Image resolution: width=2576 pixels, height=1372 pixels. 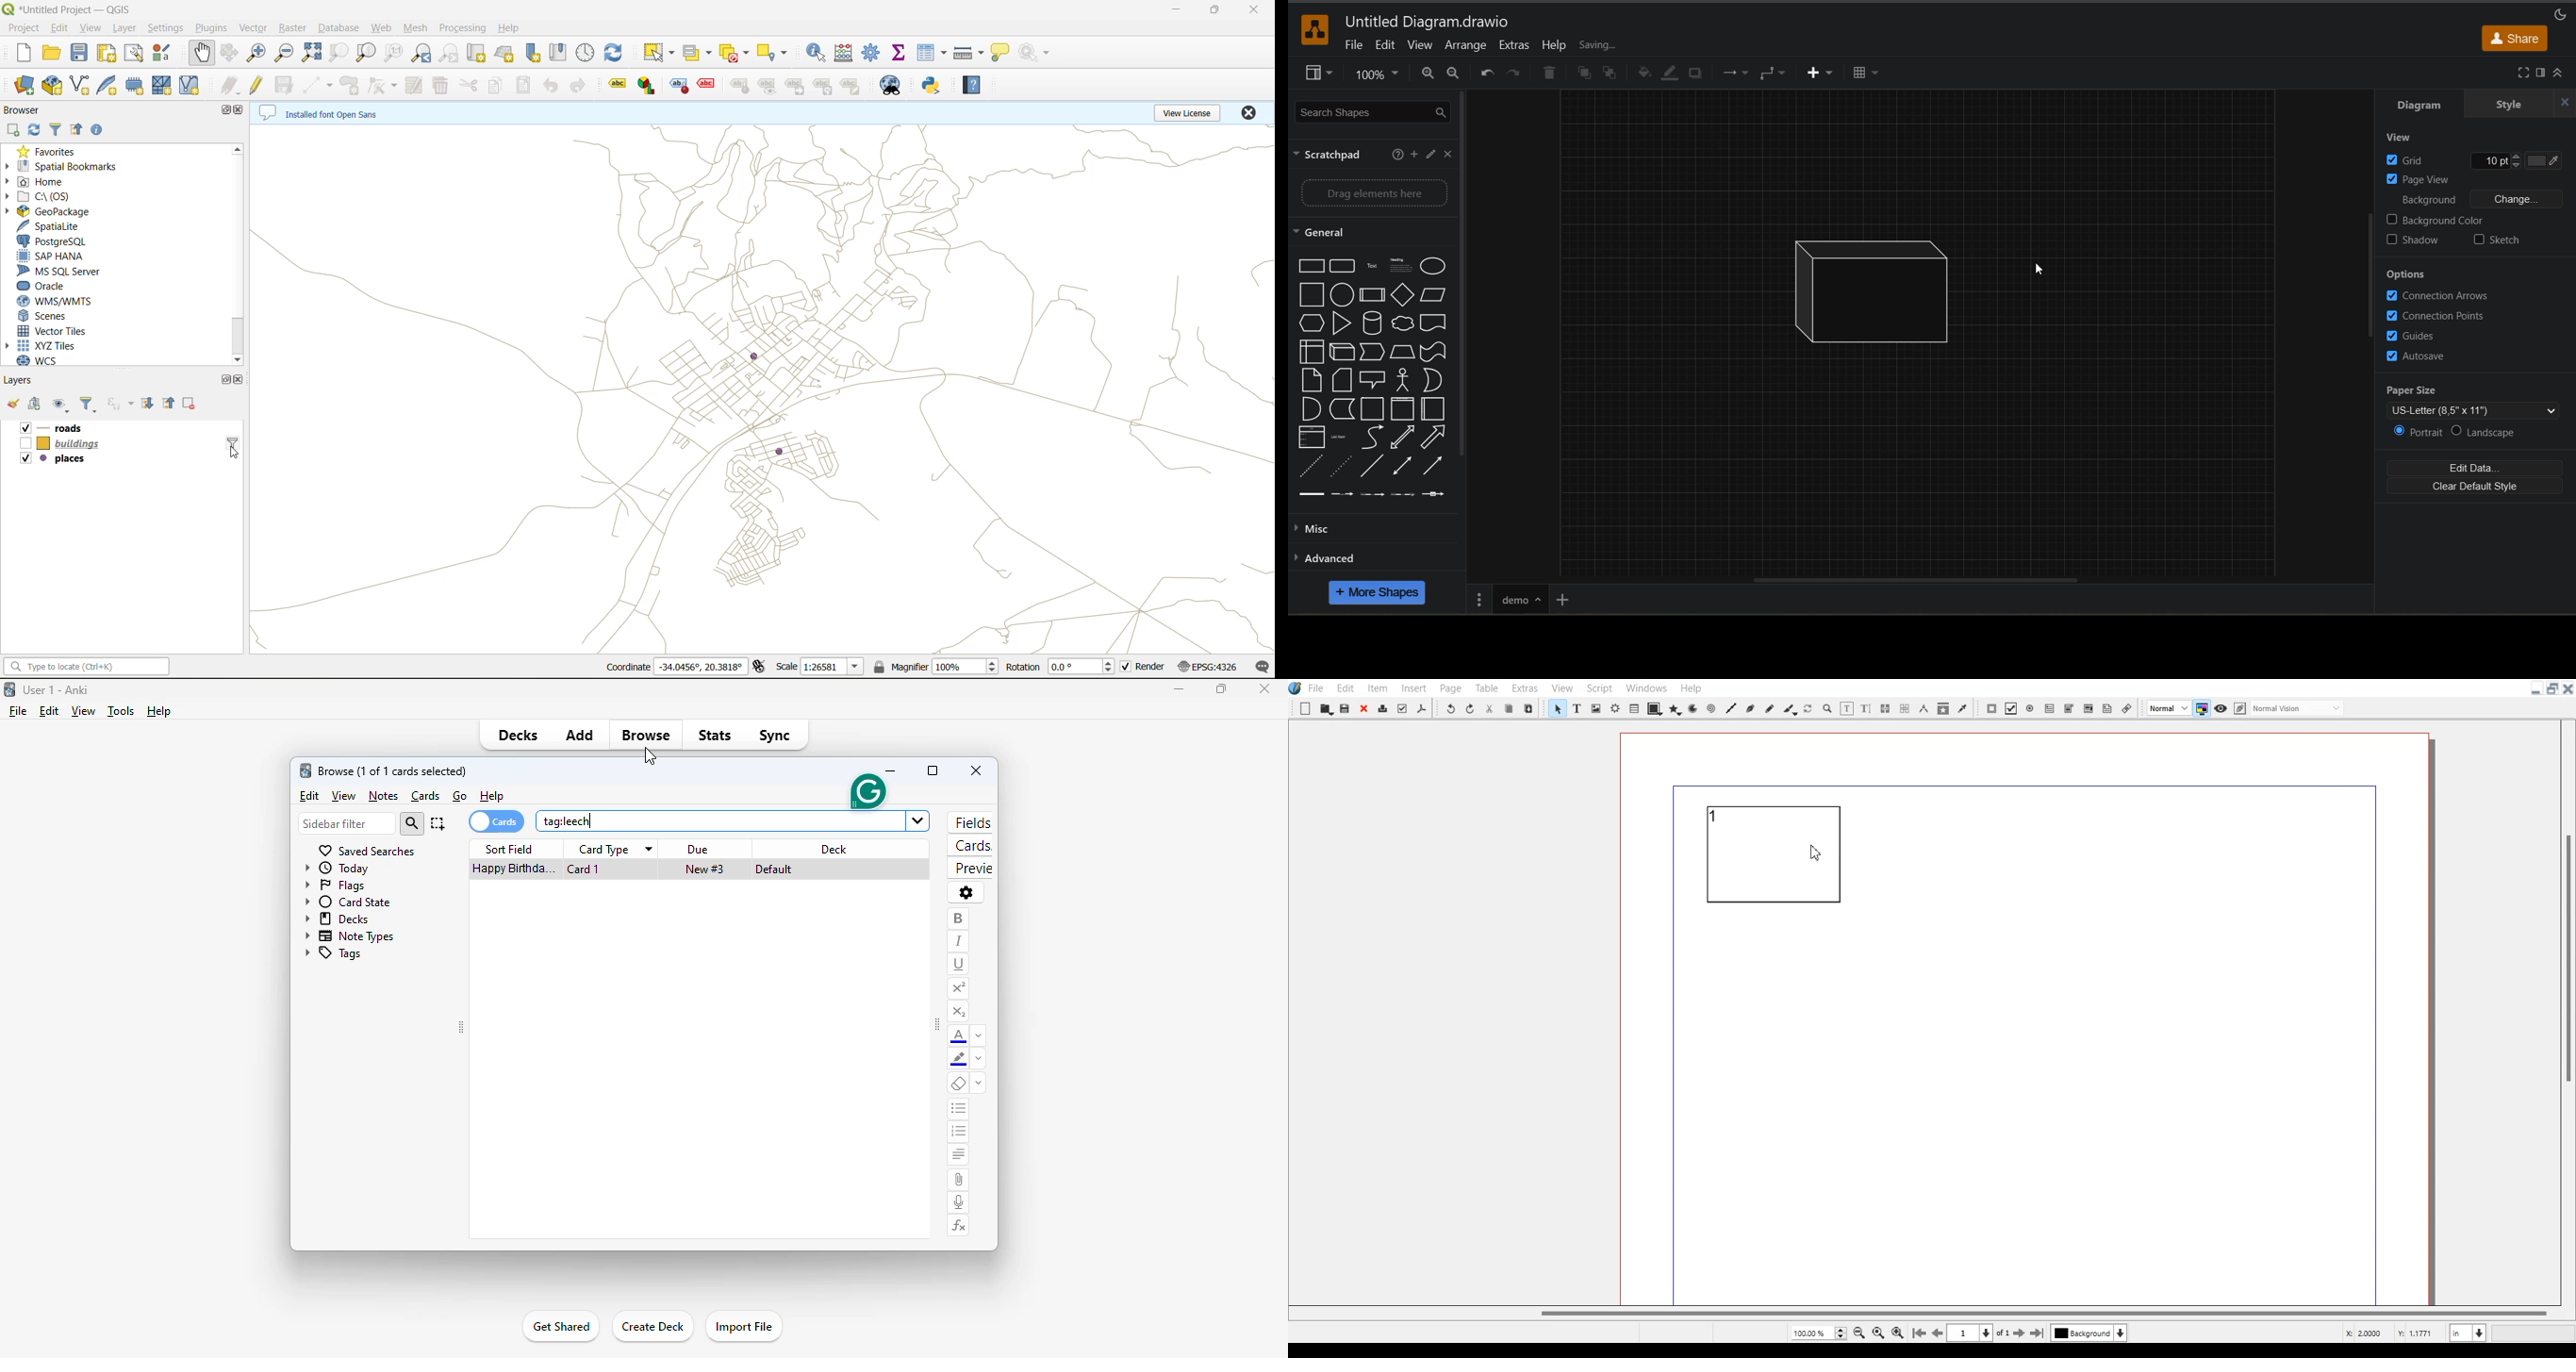 I want to click on logo, so click(x=305, y=770).